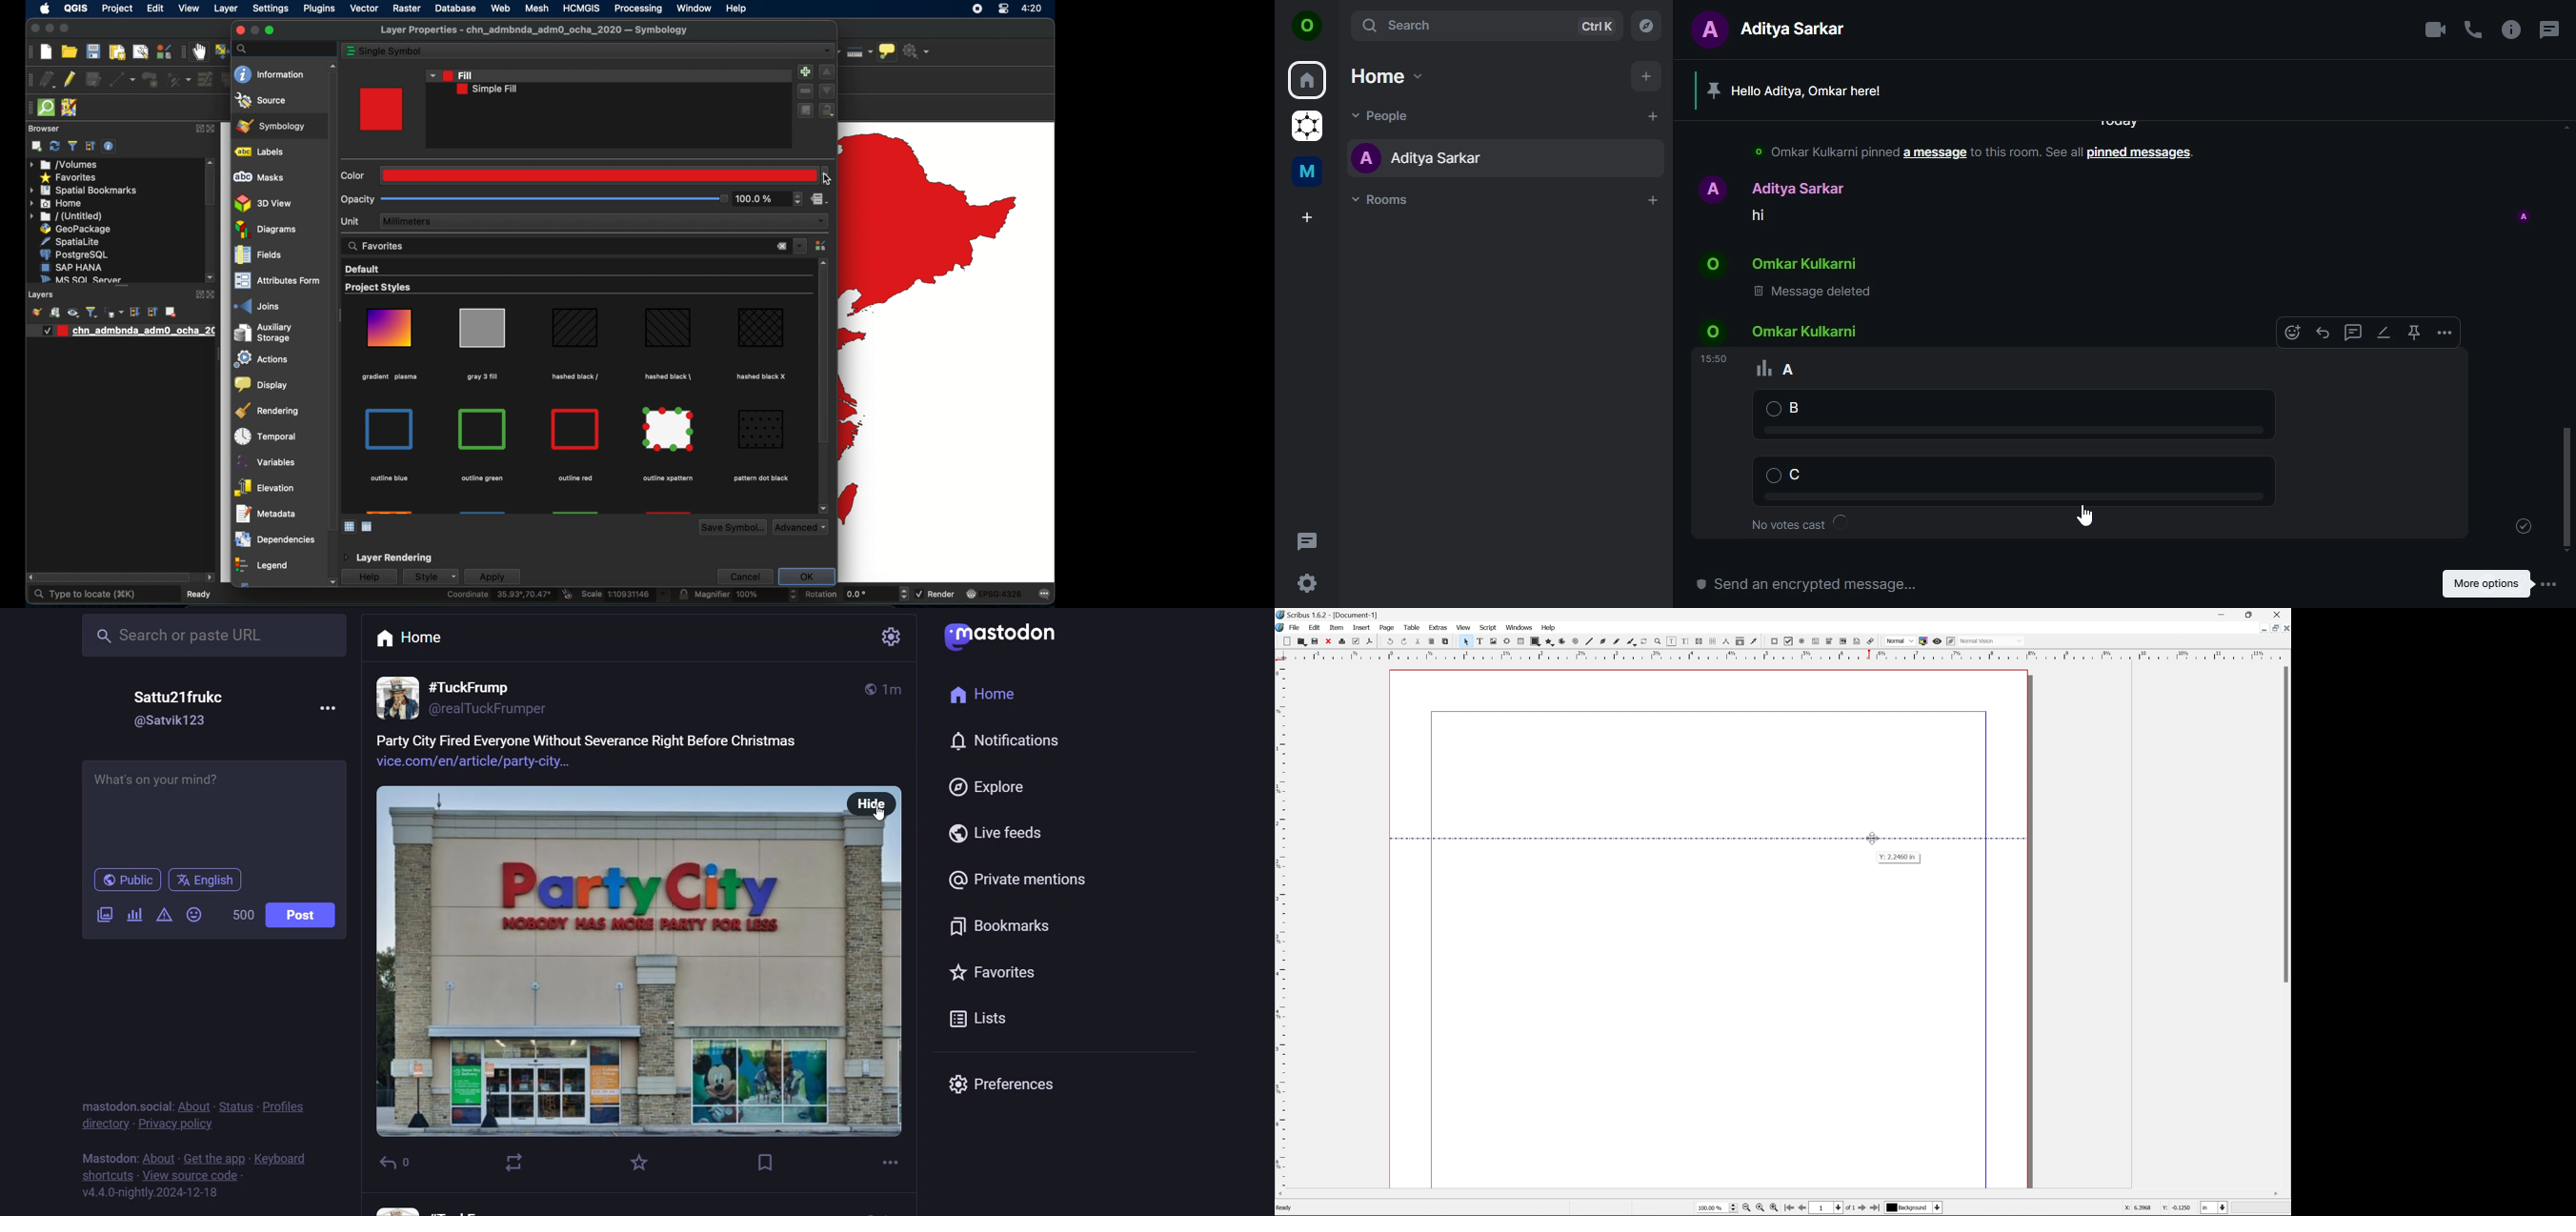  What do you see at coordinates (1761, 1210) in the screenshot?
I see `zoom to 100%` at bounding box center [1761, 1210].